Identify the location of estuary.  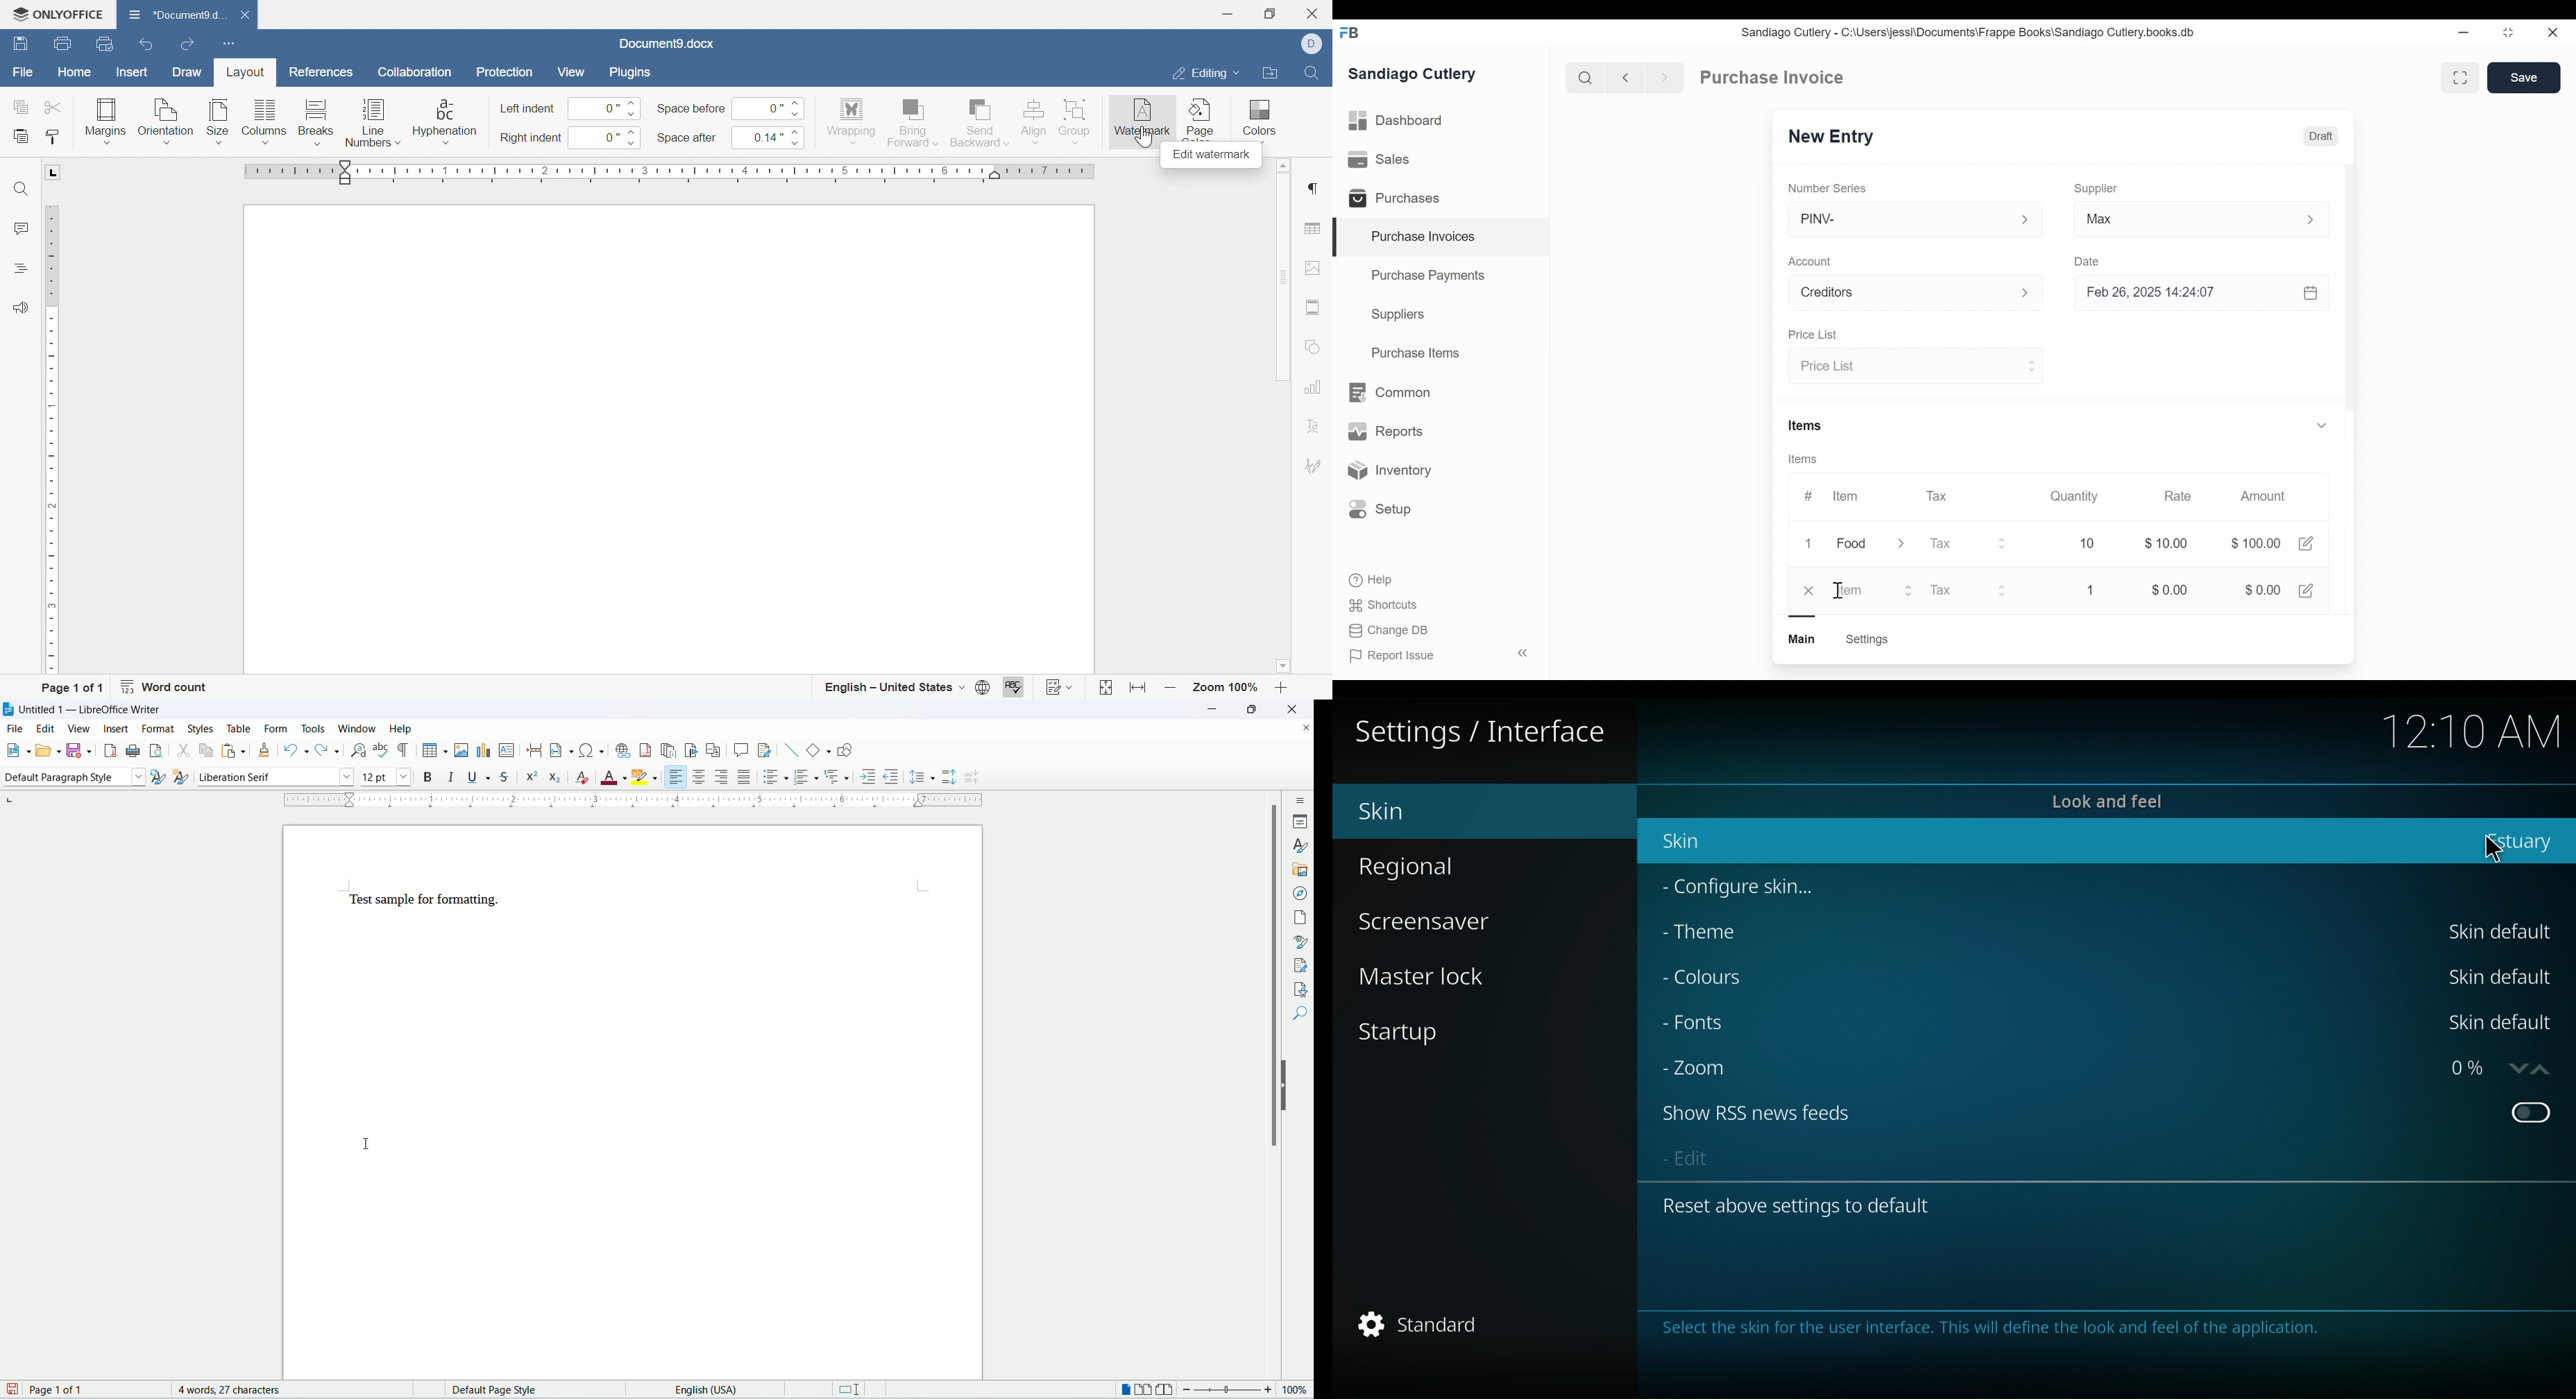
(2513, 843).